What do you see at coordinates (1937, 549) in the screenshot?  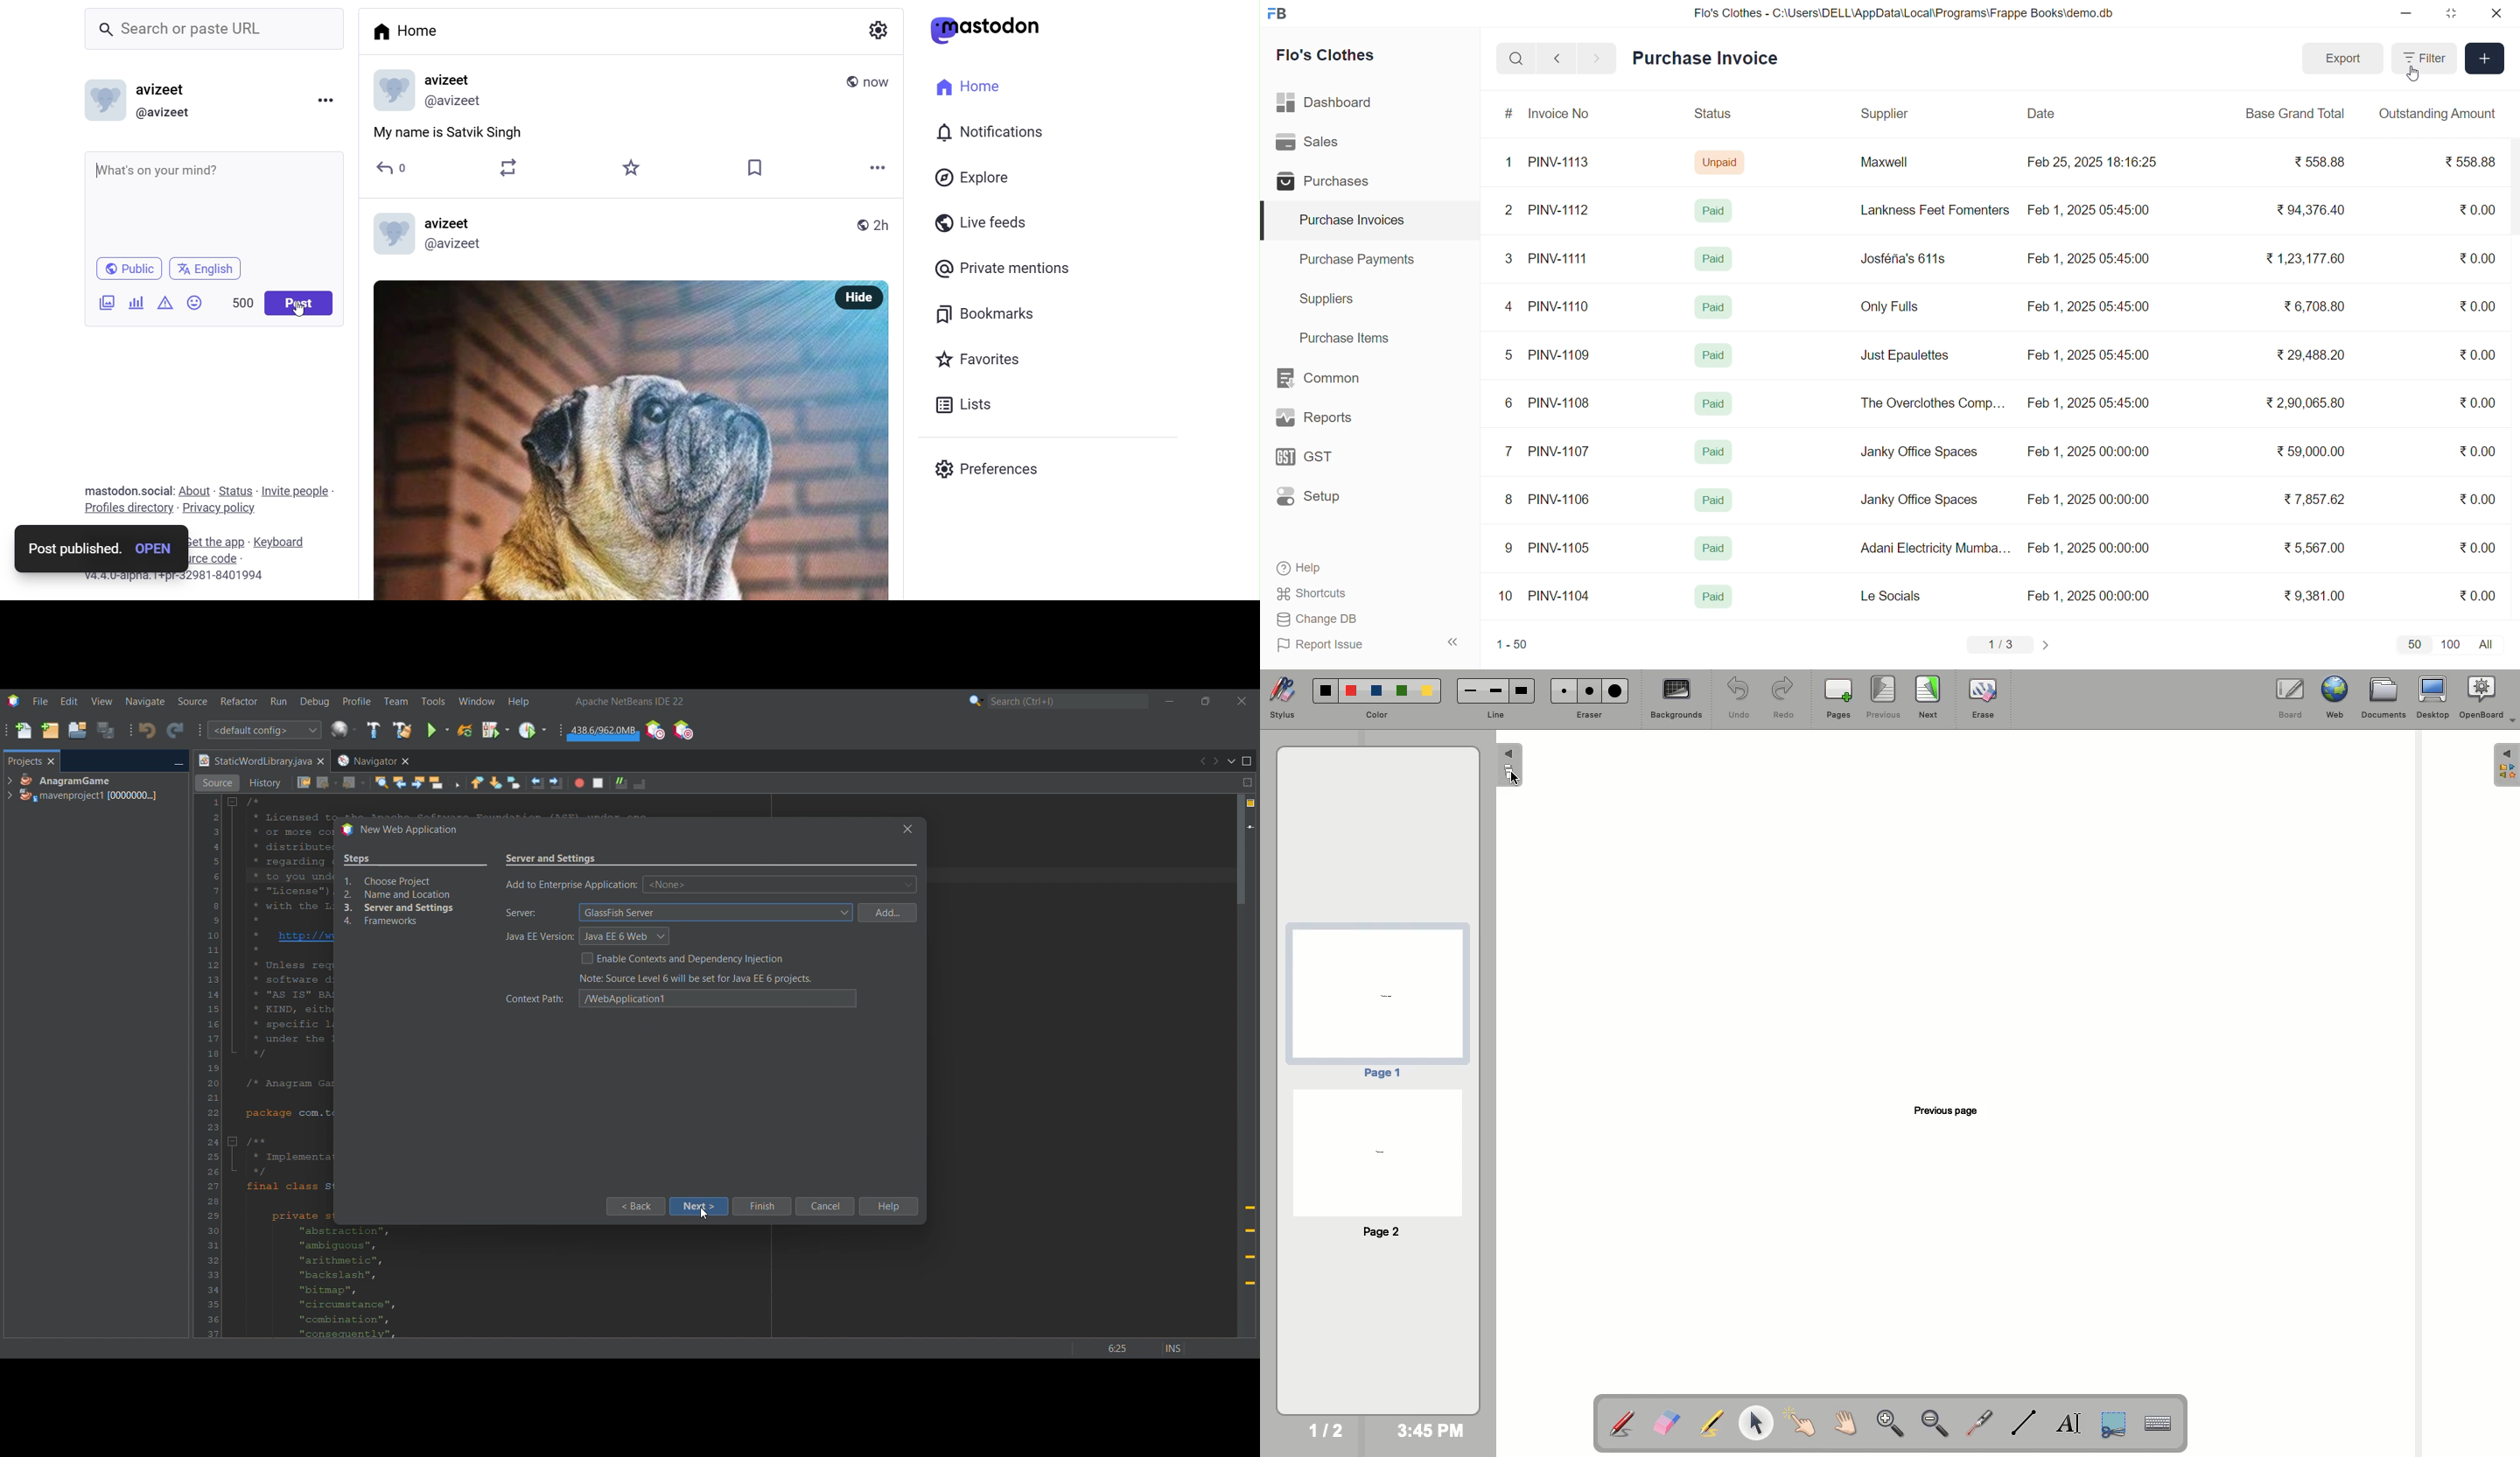 I see `Adani Electricity Mumba...` at bounding box center [1937, 549].